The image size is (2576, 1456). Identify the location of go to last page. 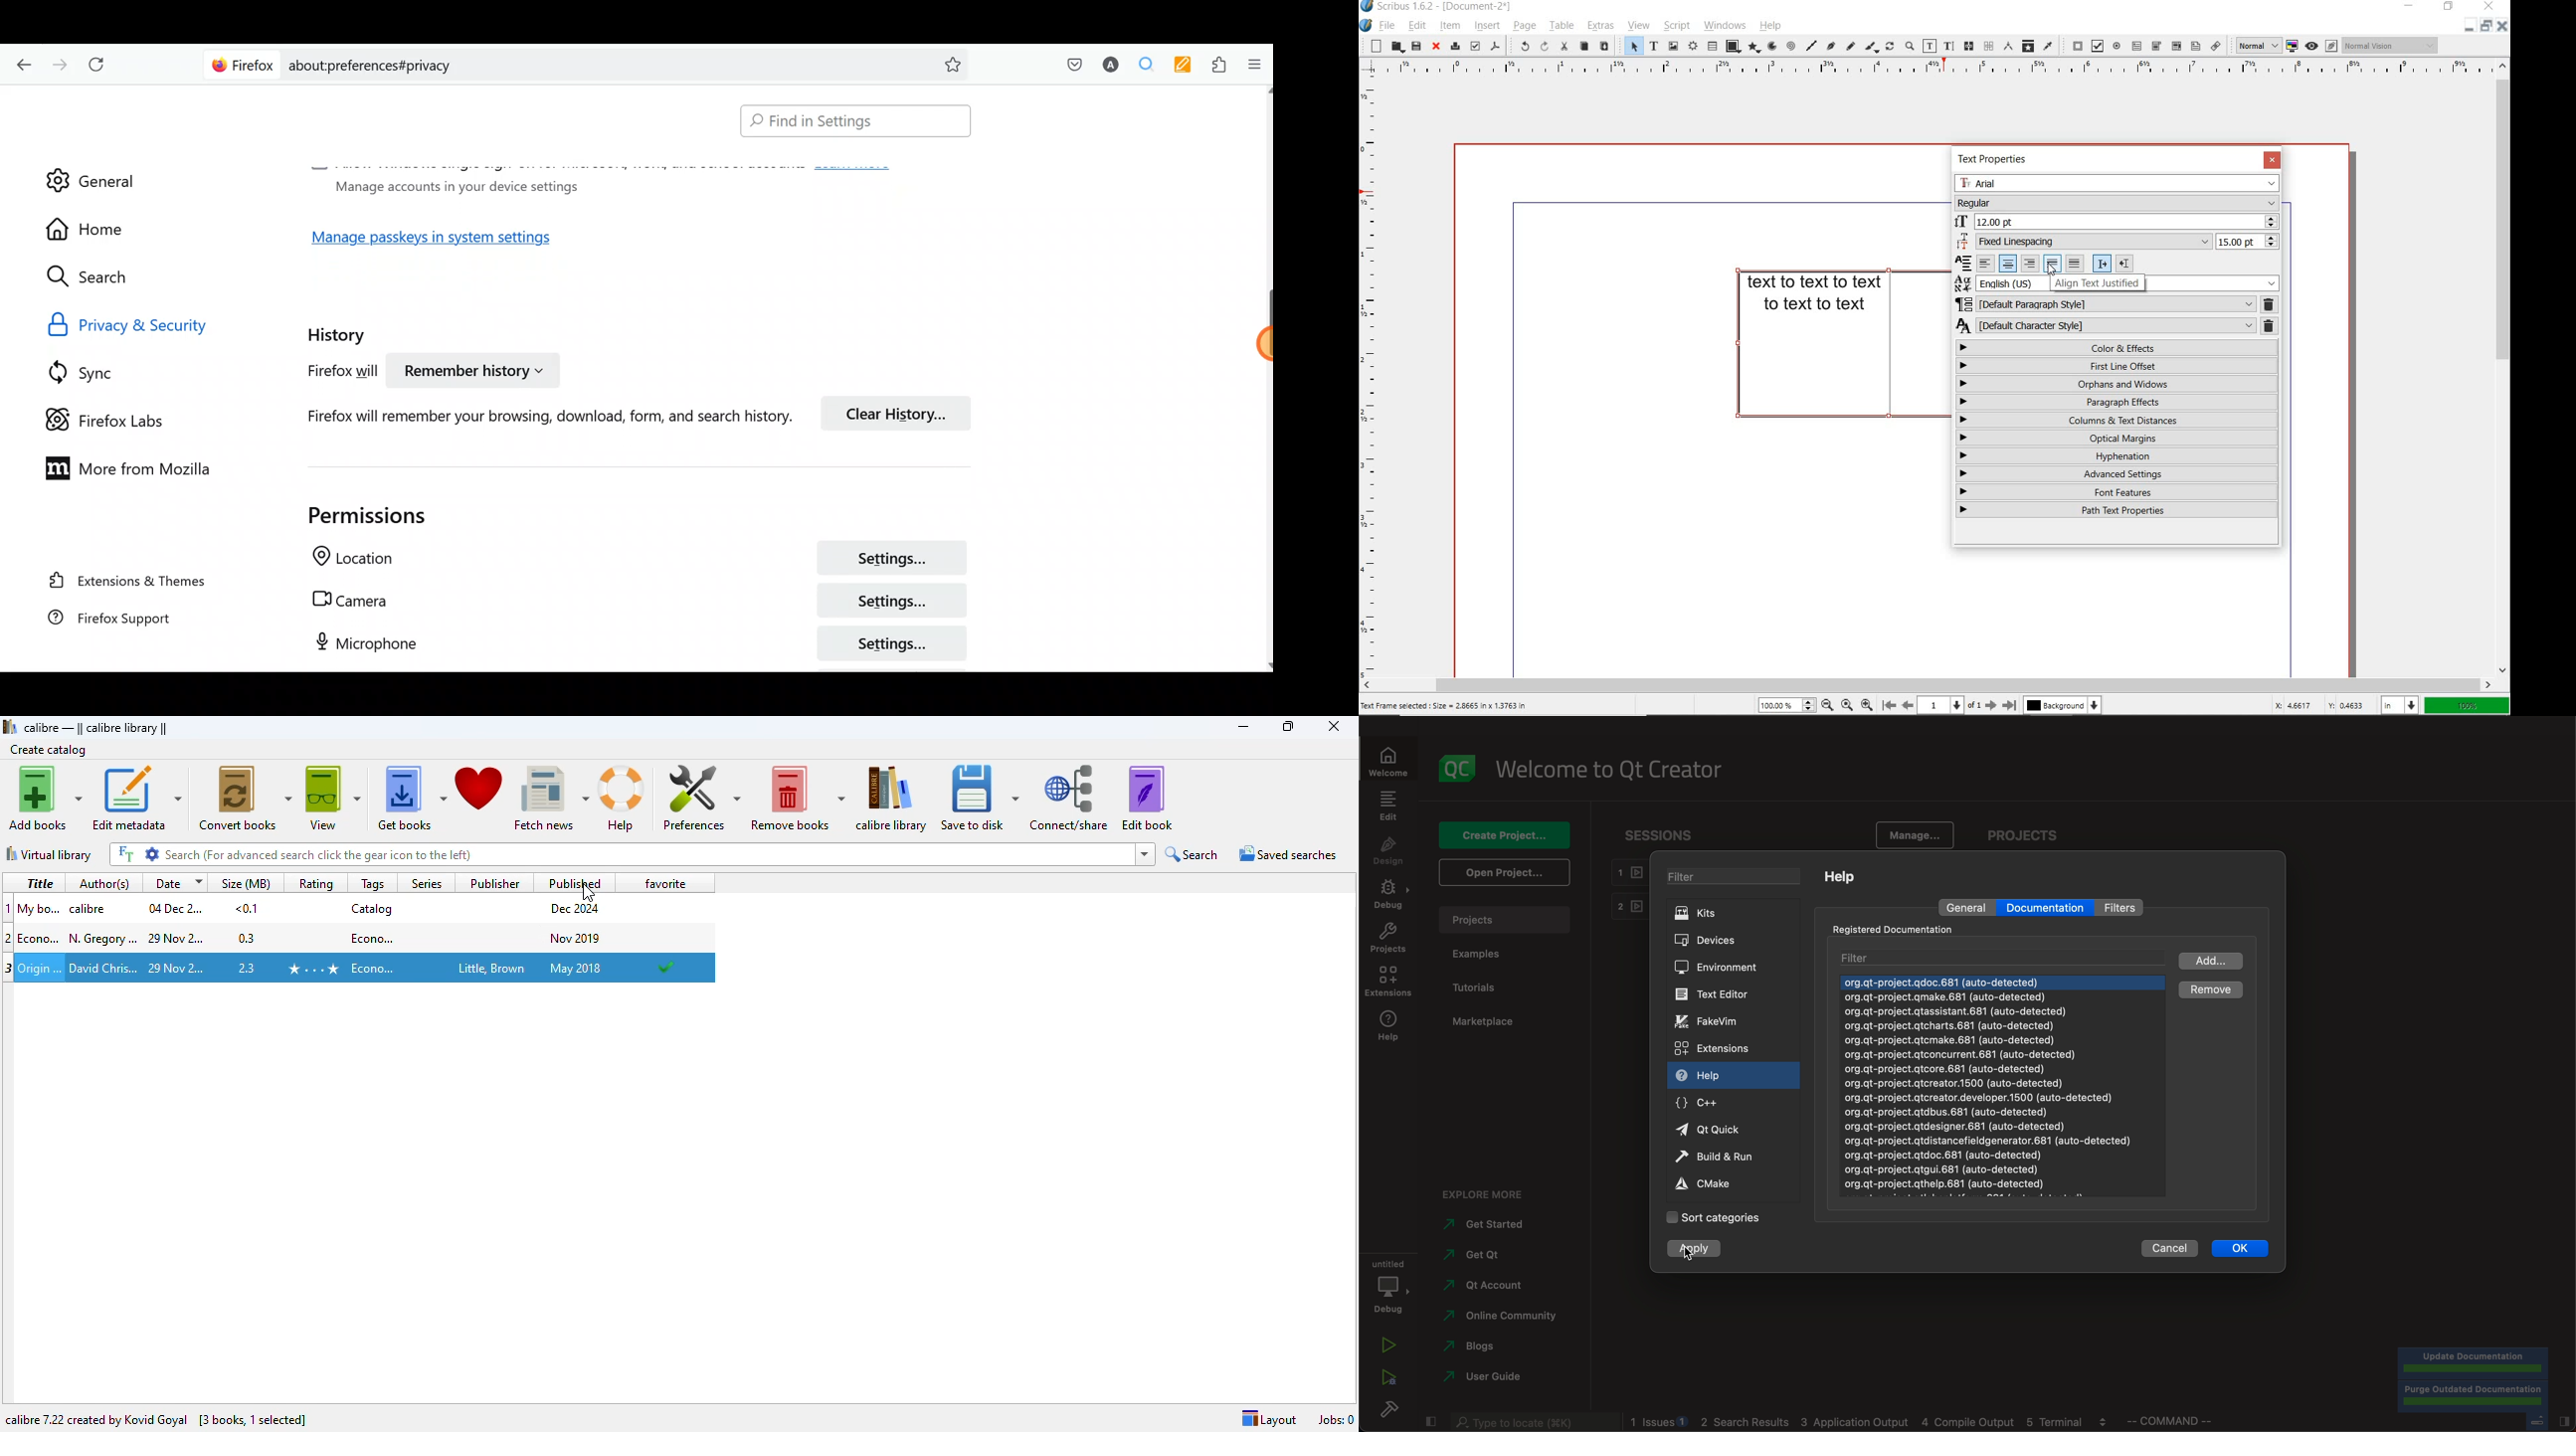
(2010, 703).